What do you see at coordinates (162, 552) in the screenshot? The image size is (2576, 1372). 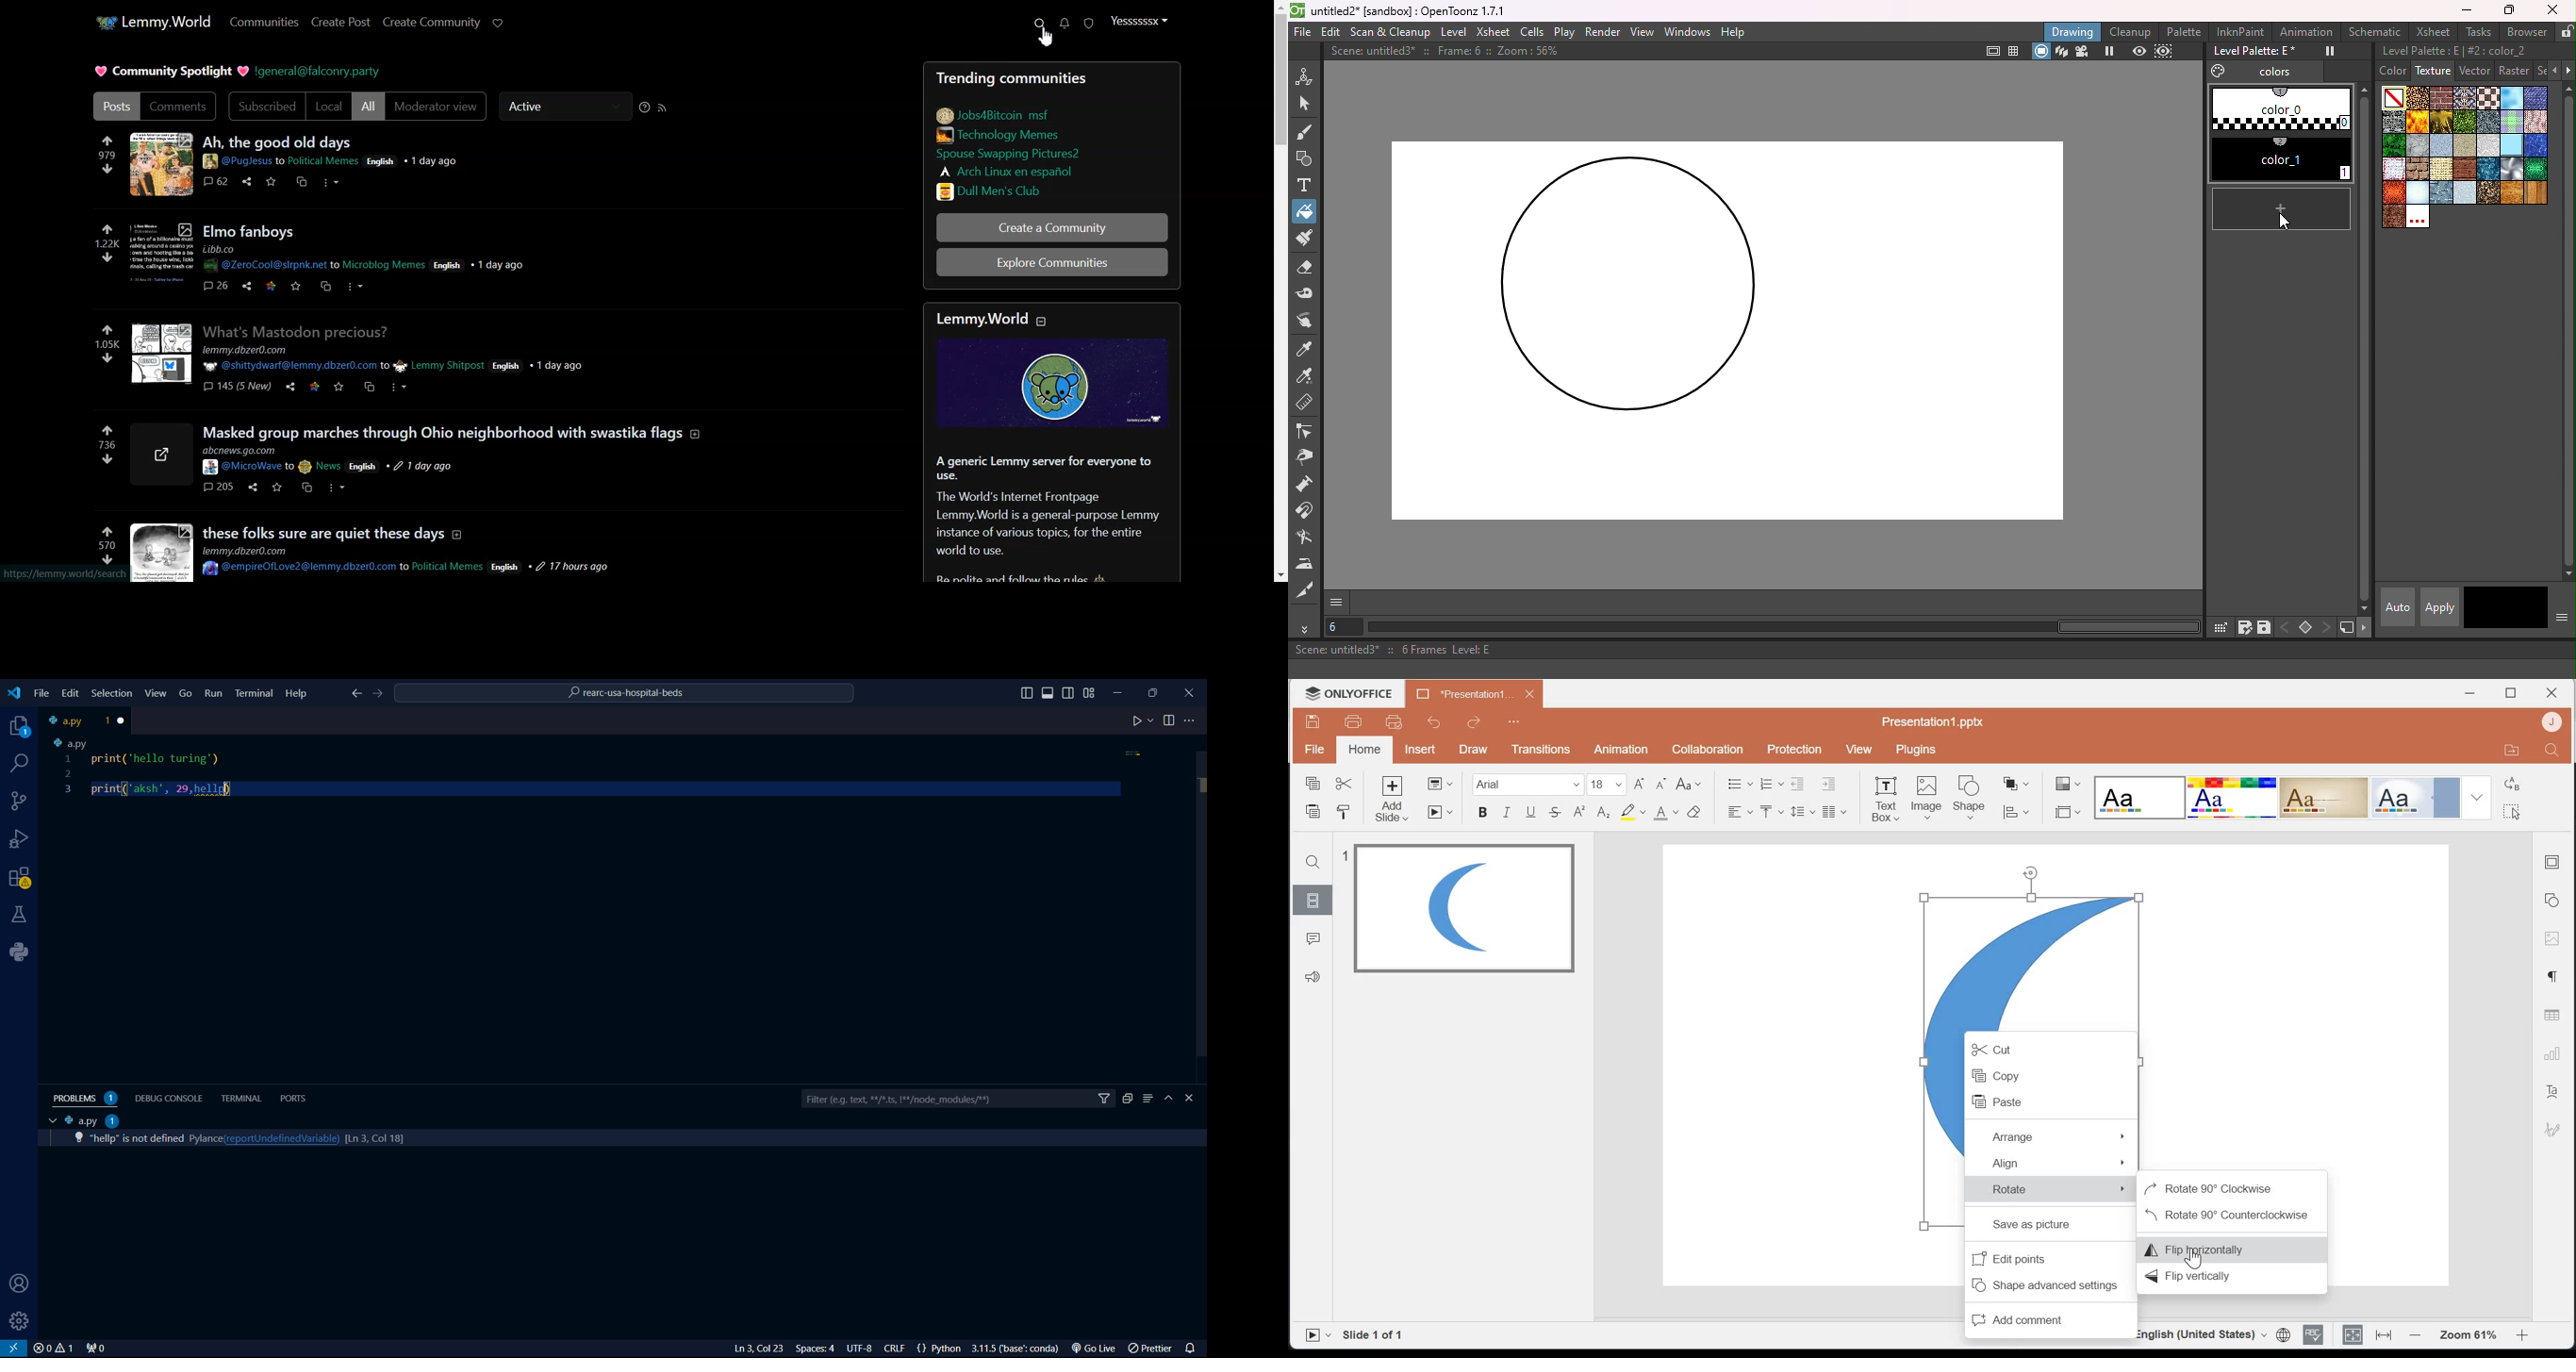 I see `image` at bounding box center [162, 552].